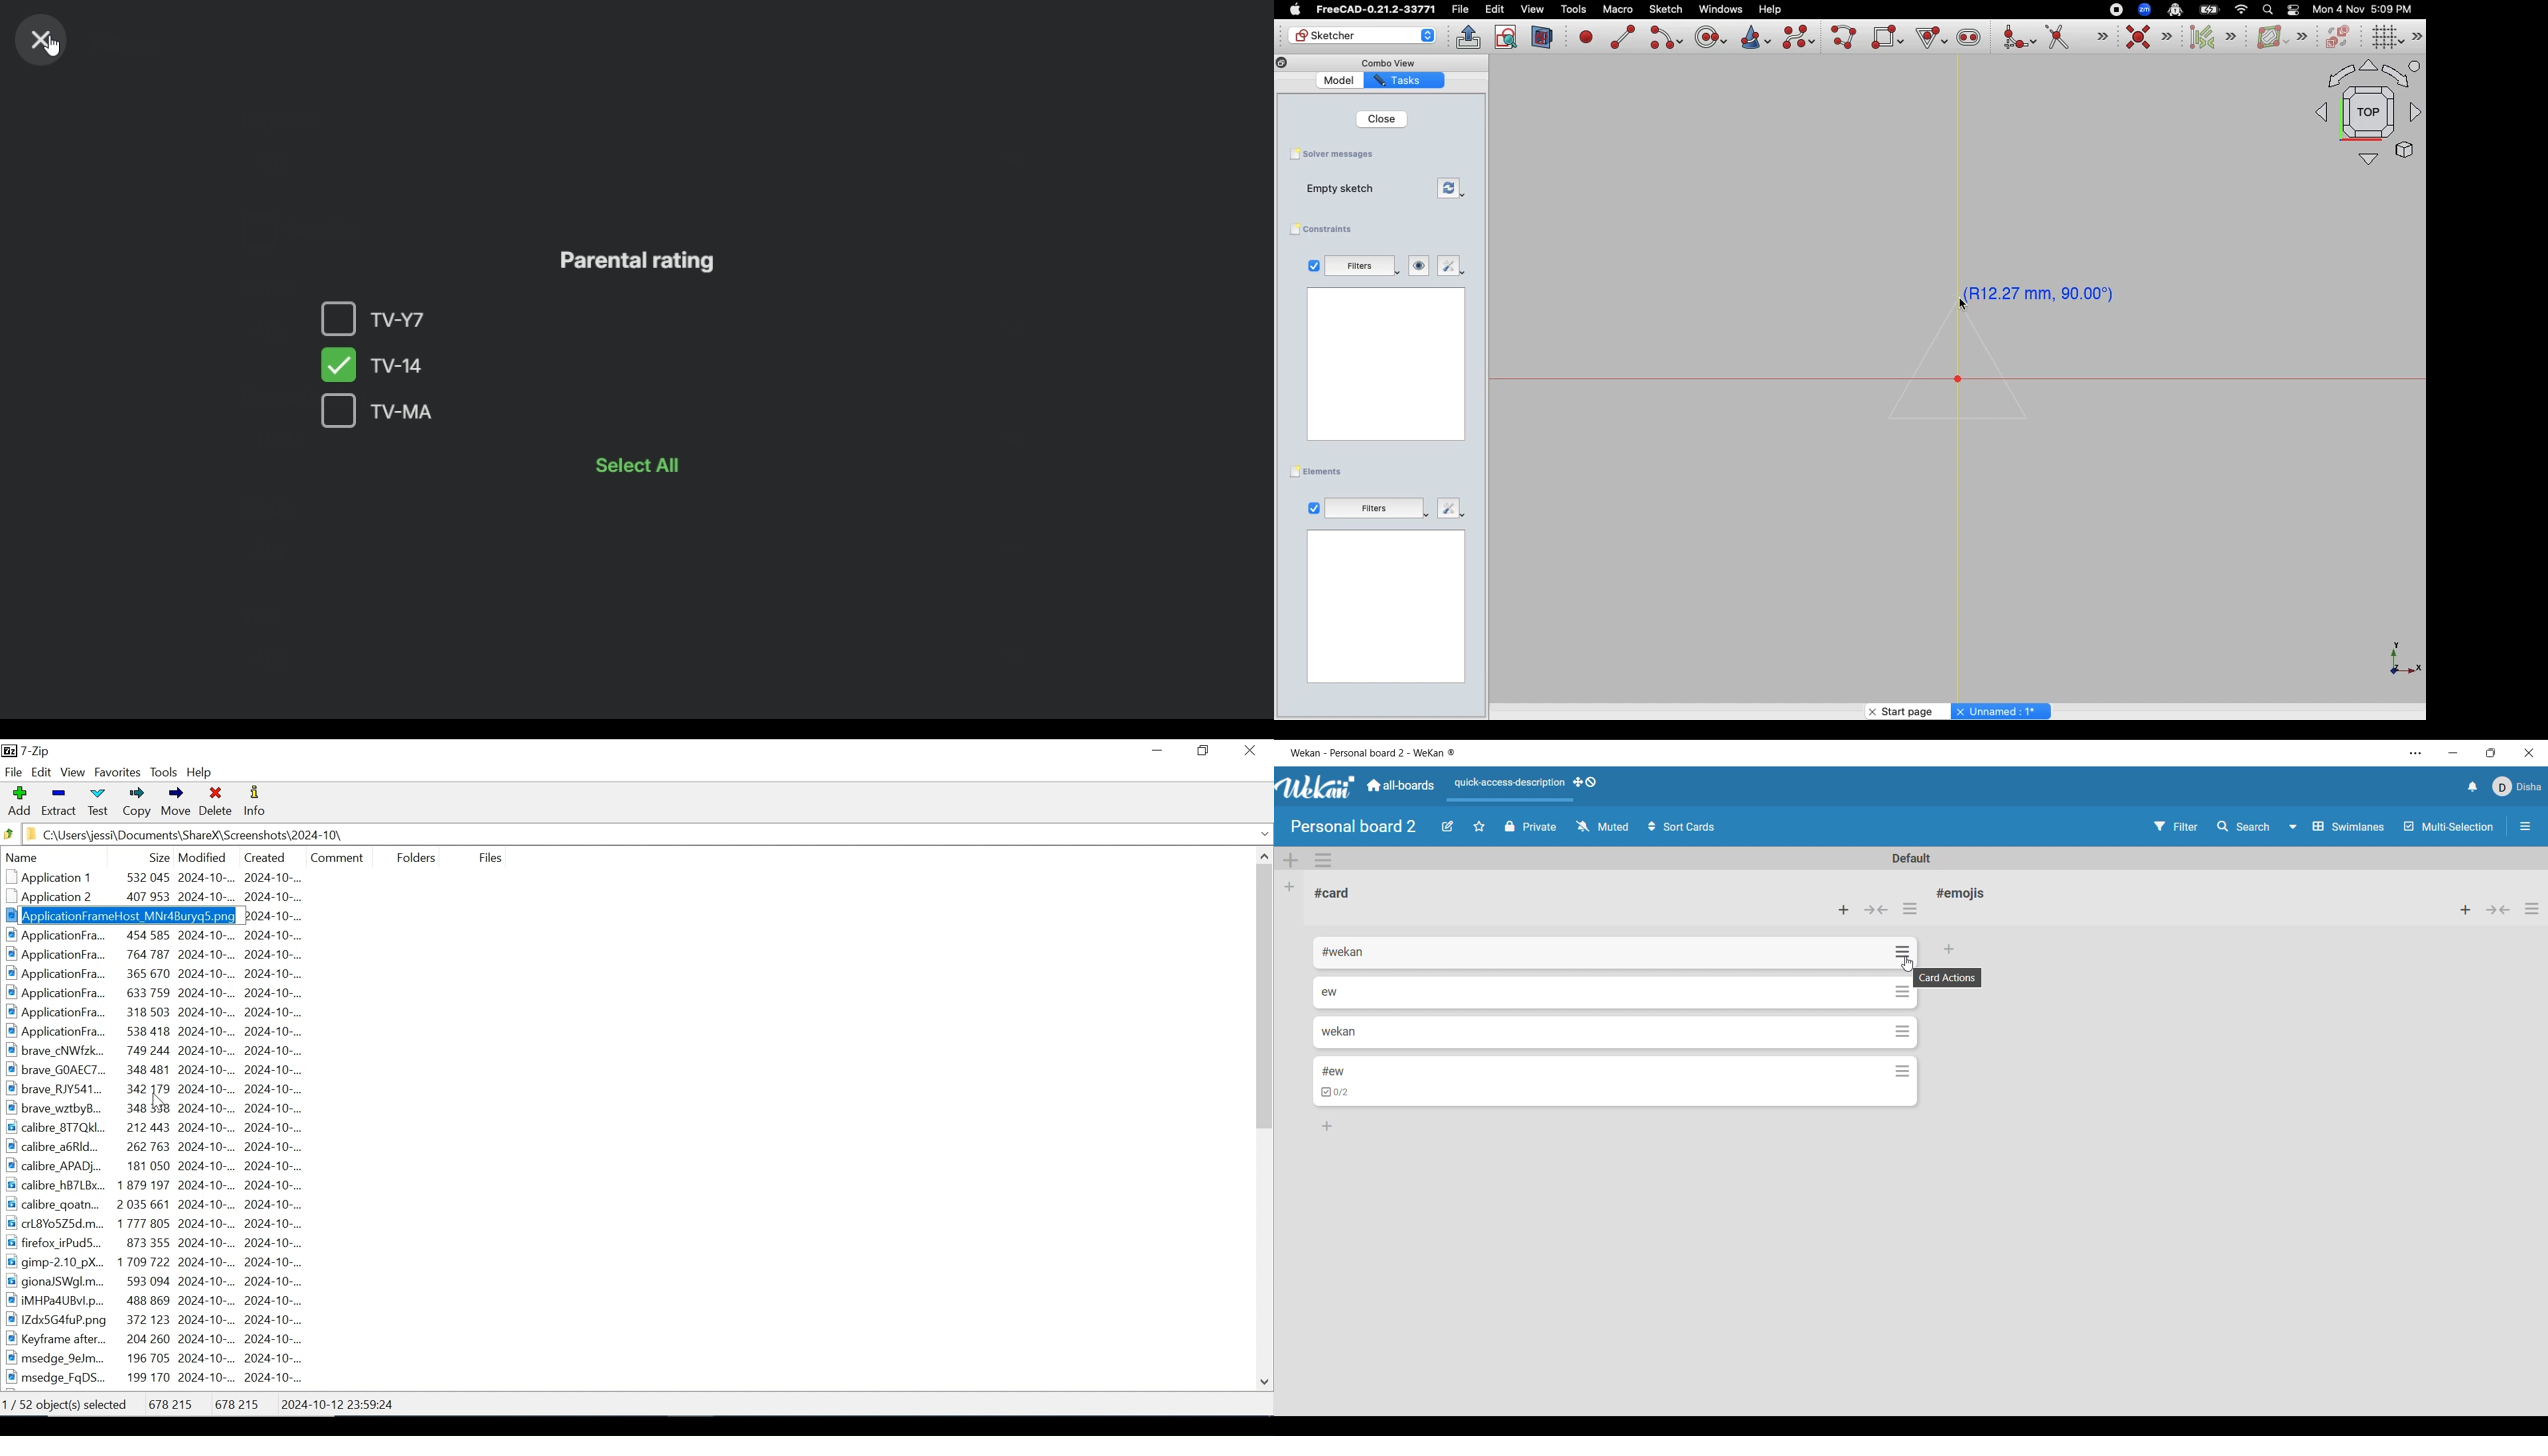  I want to click on  Application2 ~~ 407 953 2024-10-... 2024-10-..., so click(165, 898).